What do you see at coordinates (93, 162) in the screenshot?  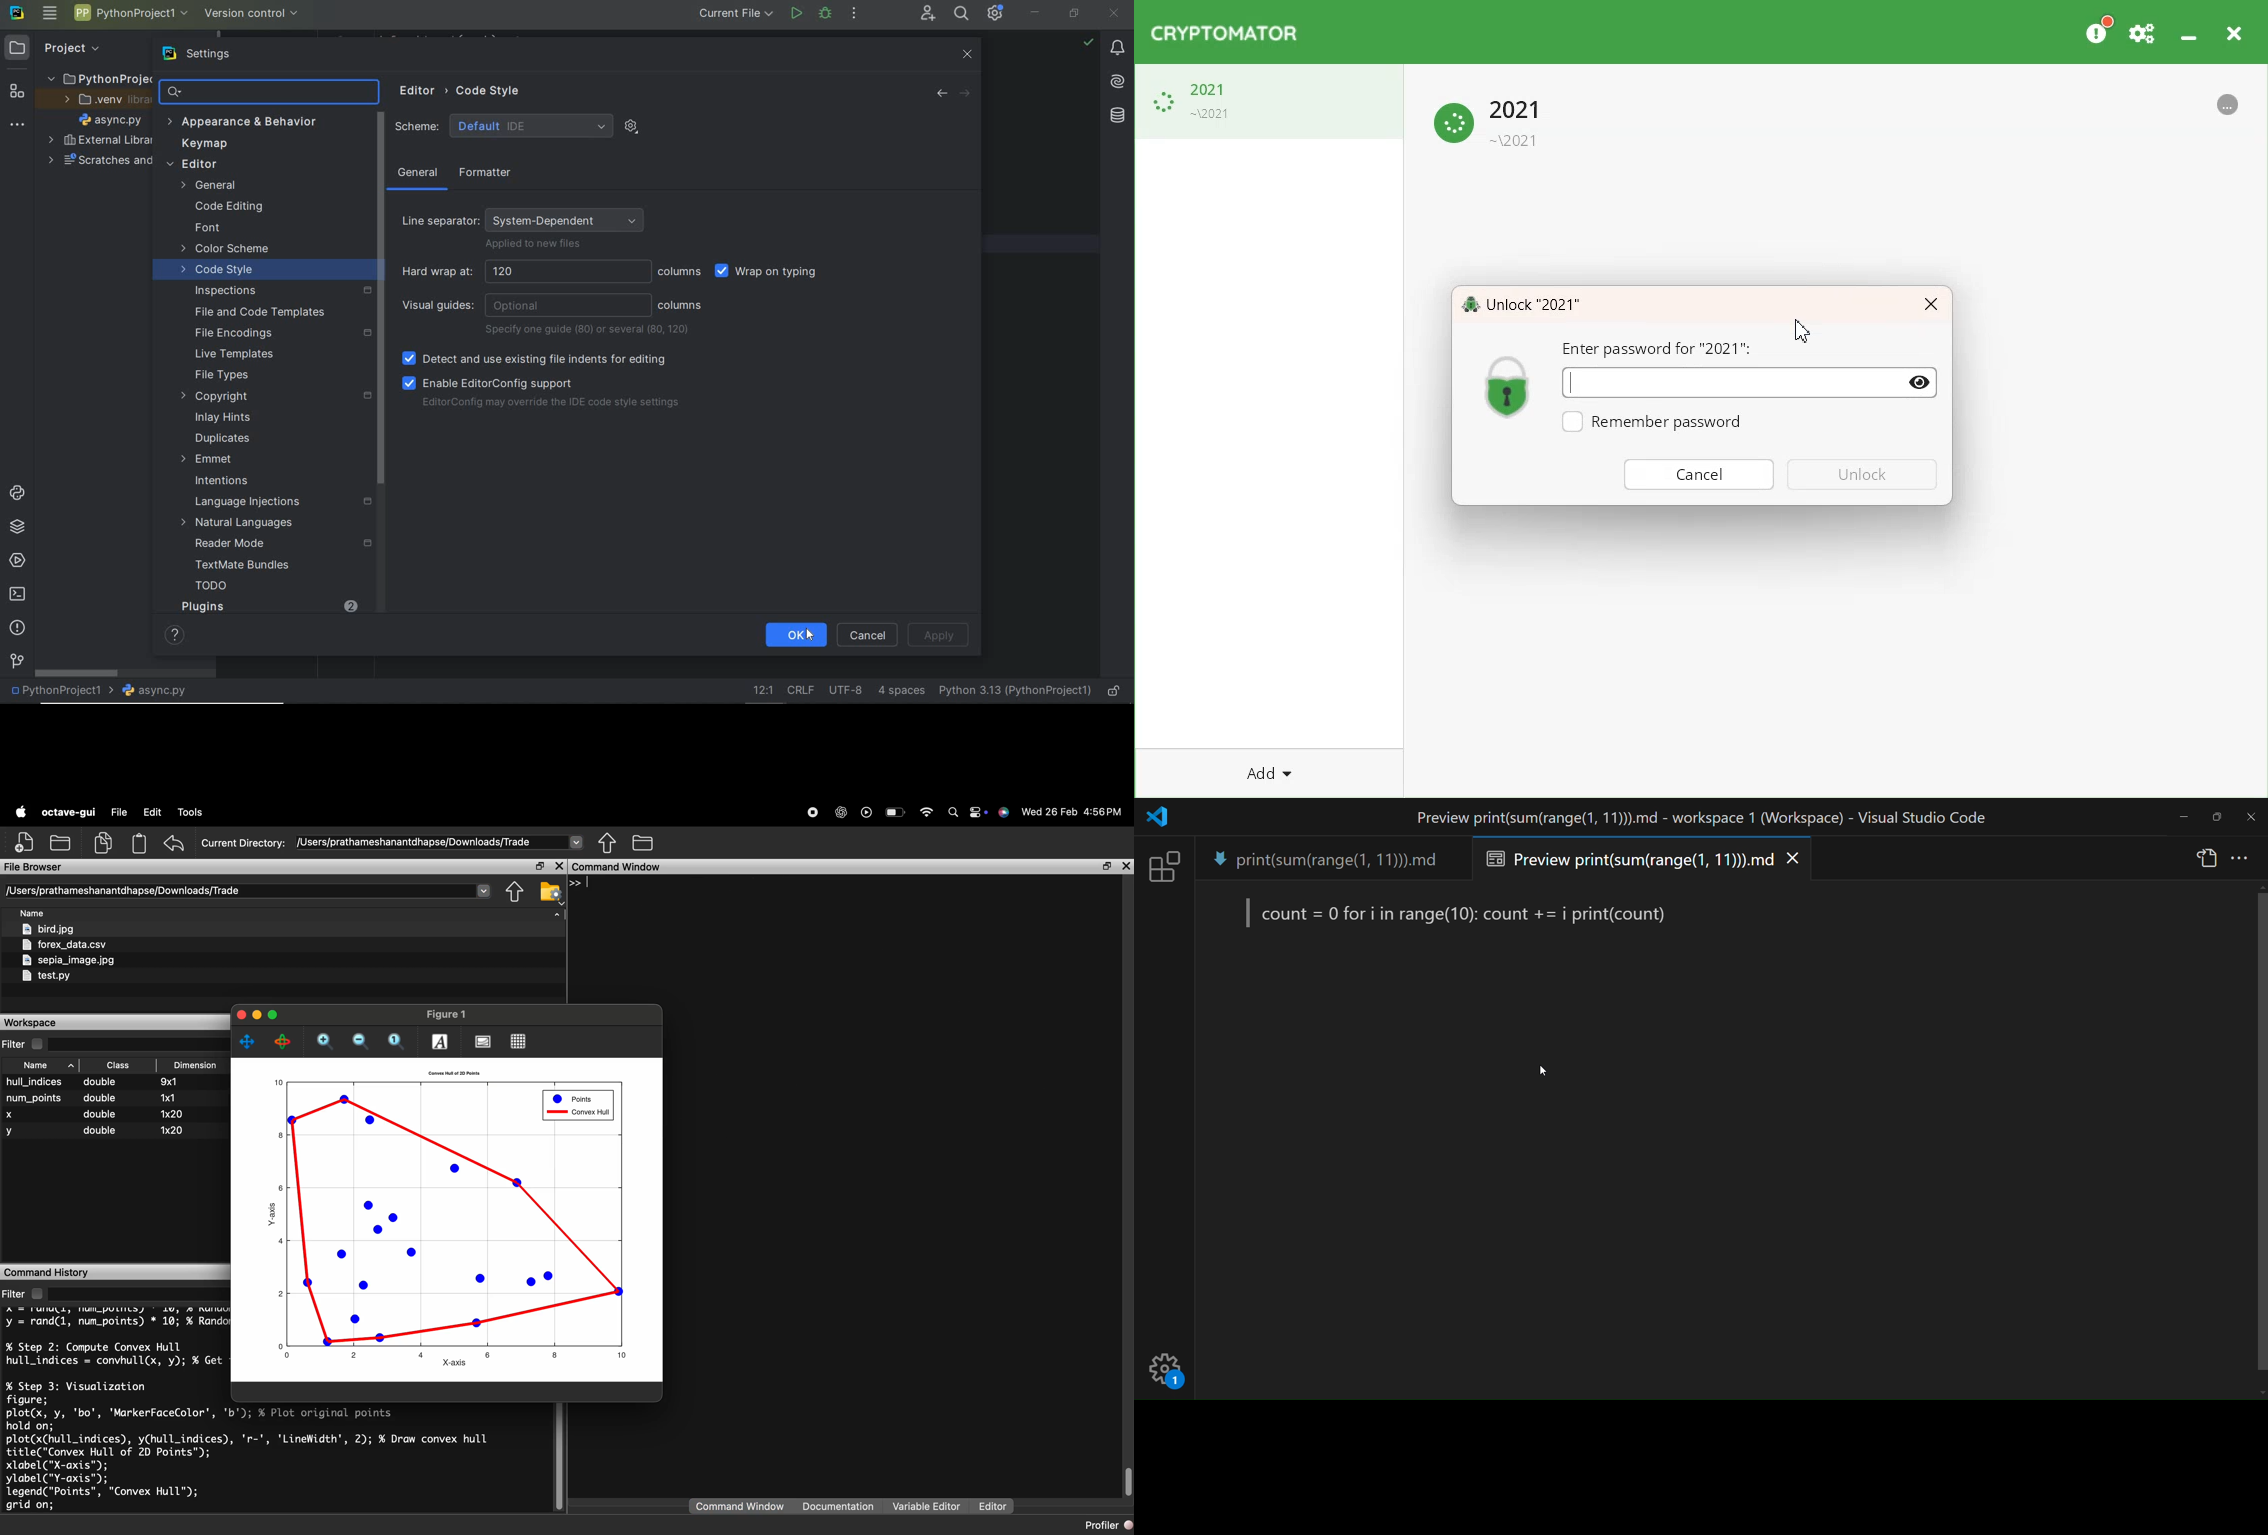 I see `scratches and consoles` at bounding box center [93, 162].